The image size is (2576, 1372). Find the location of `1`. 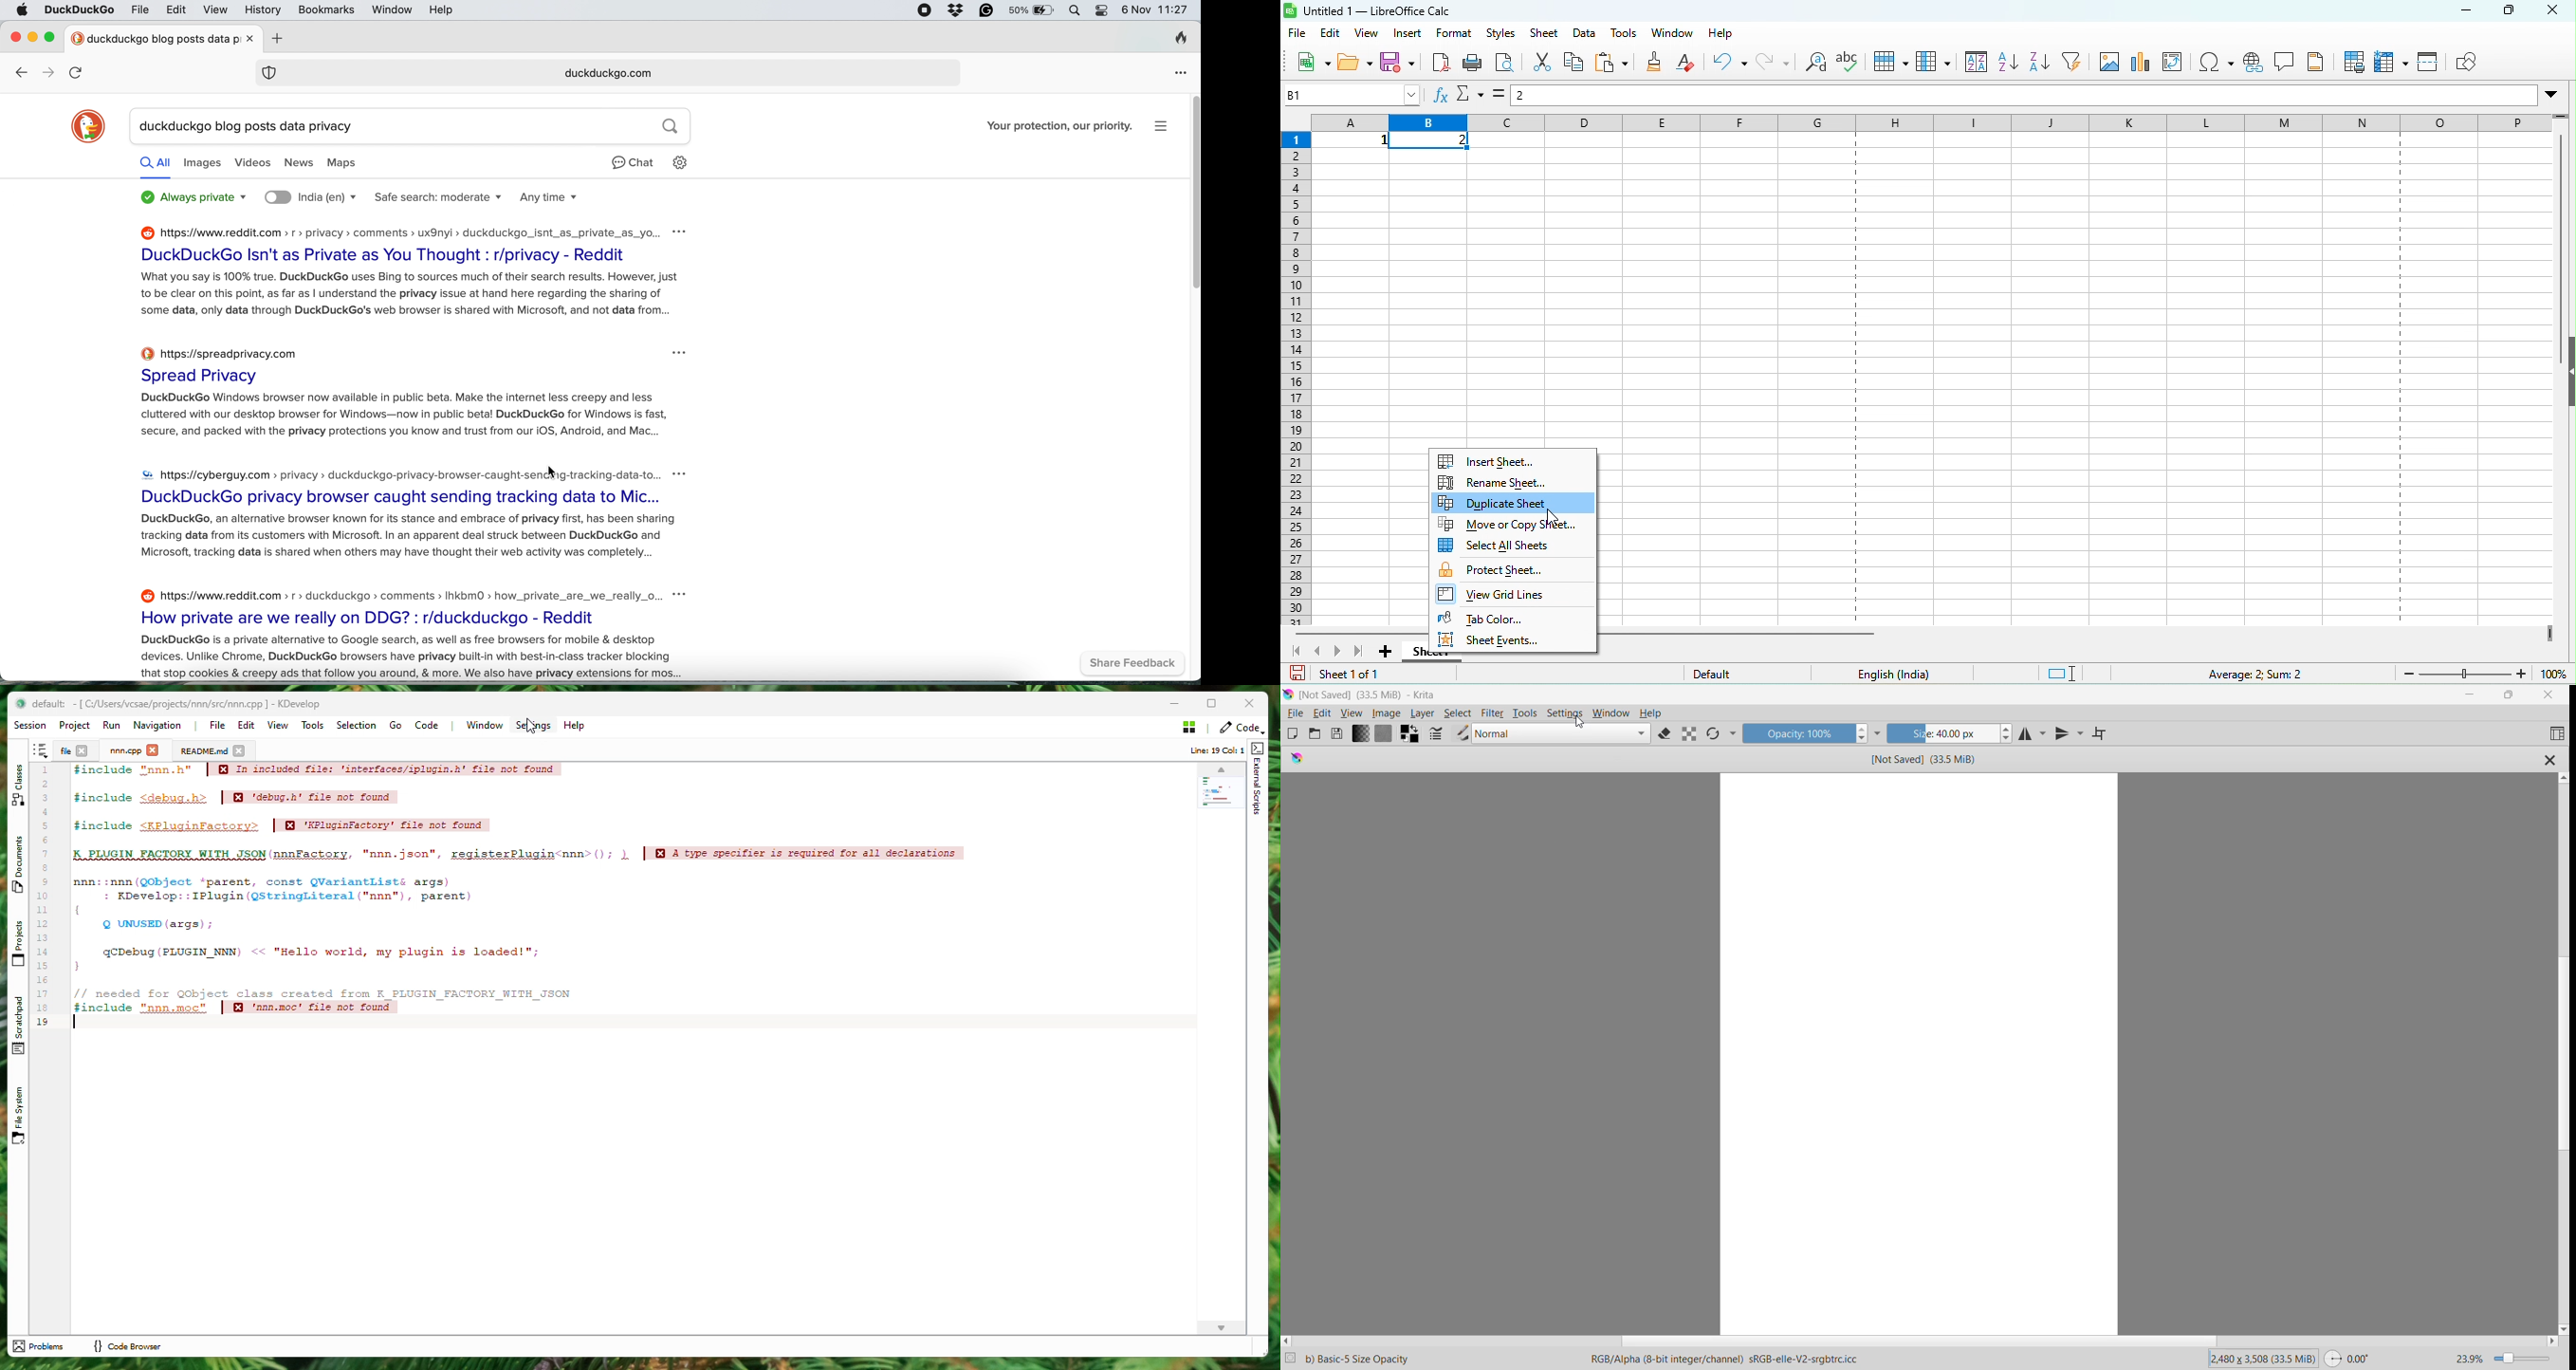

1 is located at coordinates (1352, 140).